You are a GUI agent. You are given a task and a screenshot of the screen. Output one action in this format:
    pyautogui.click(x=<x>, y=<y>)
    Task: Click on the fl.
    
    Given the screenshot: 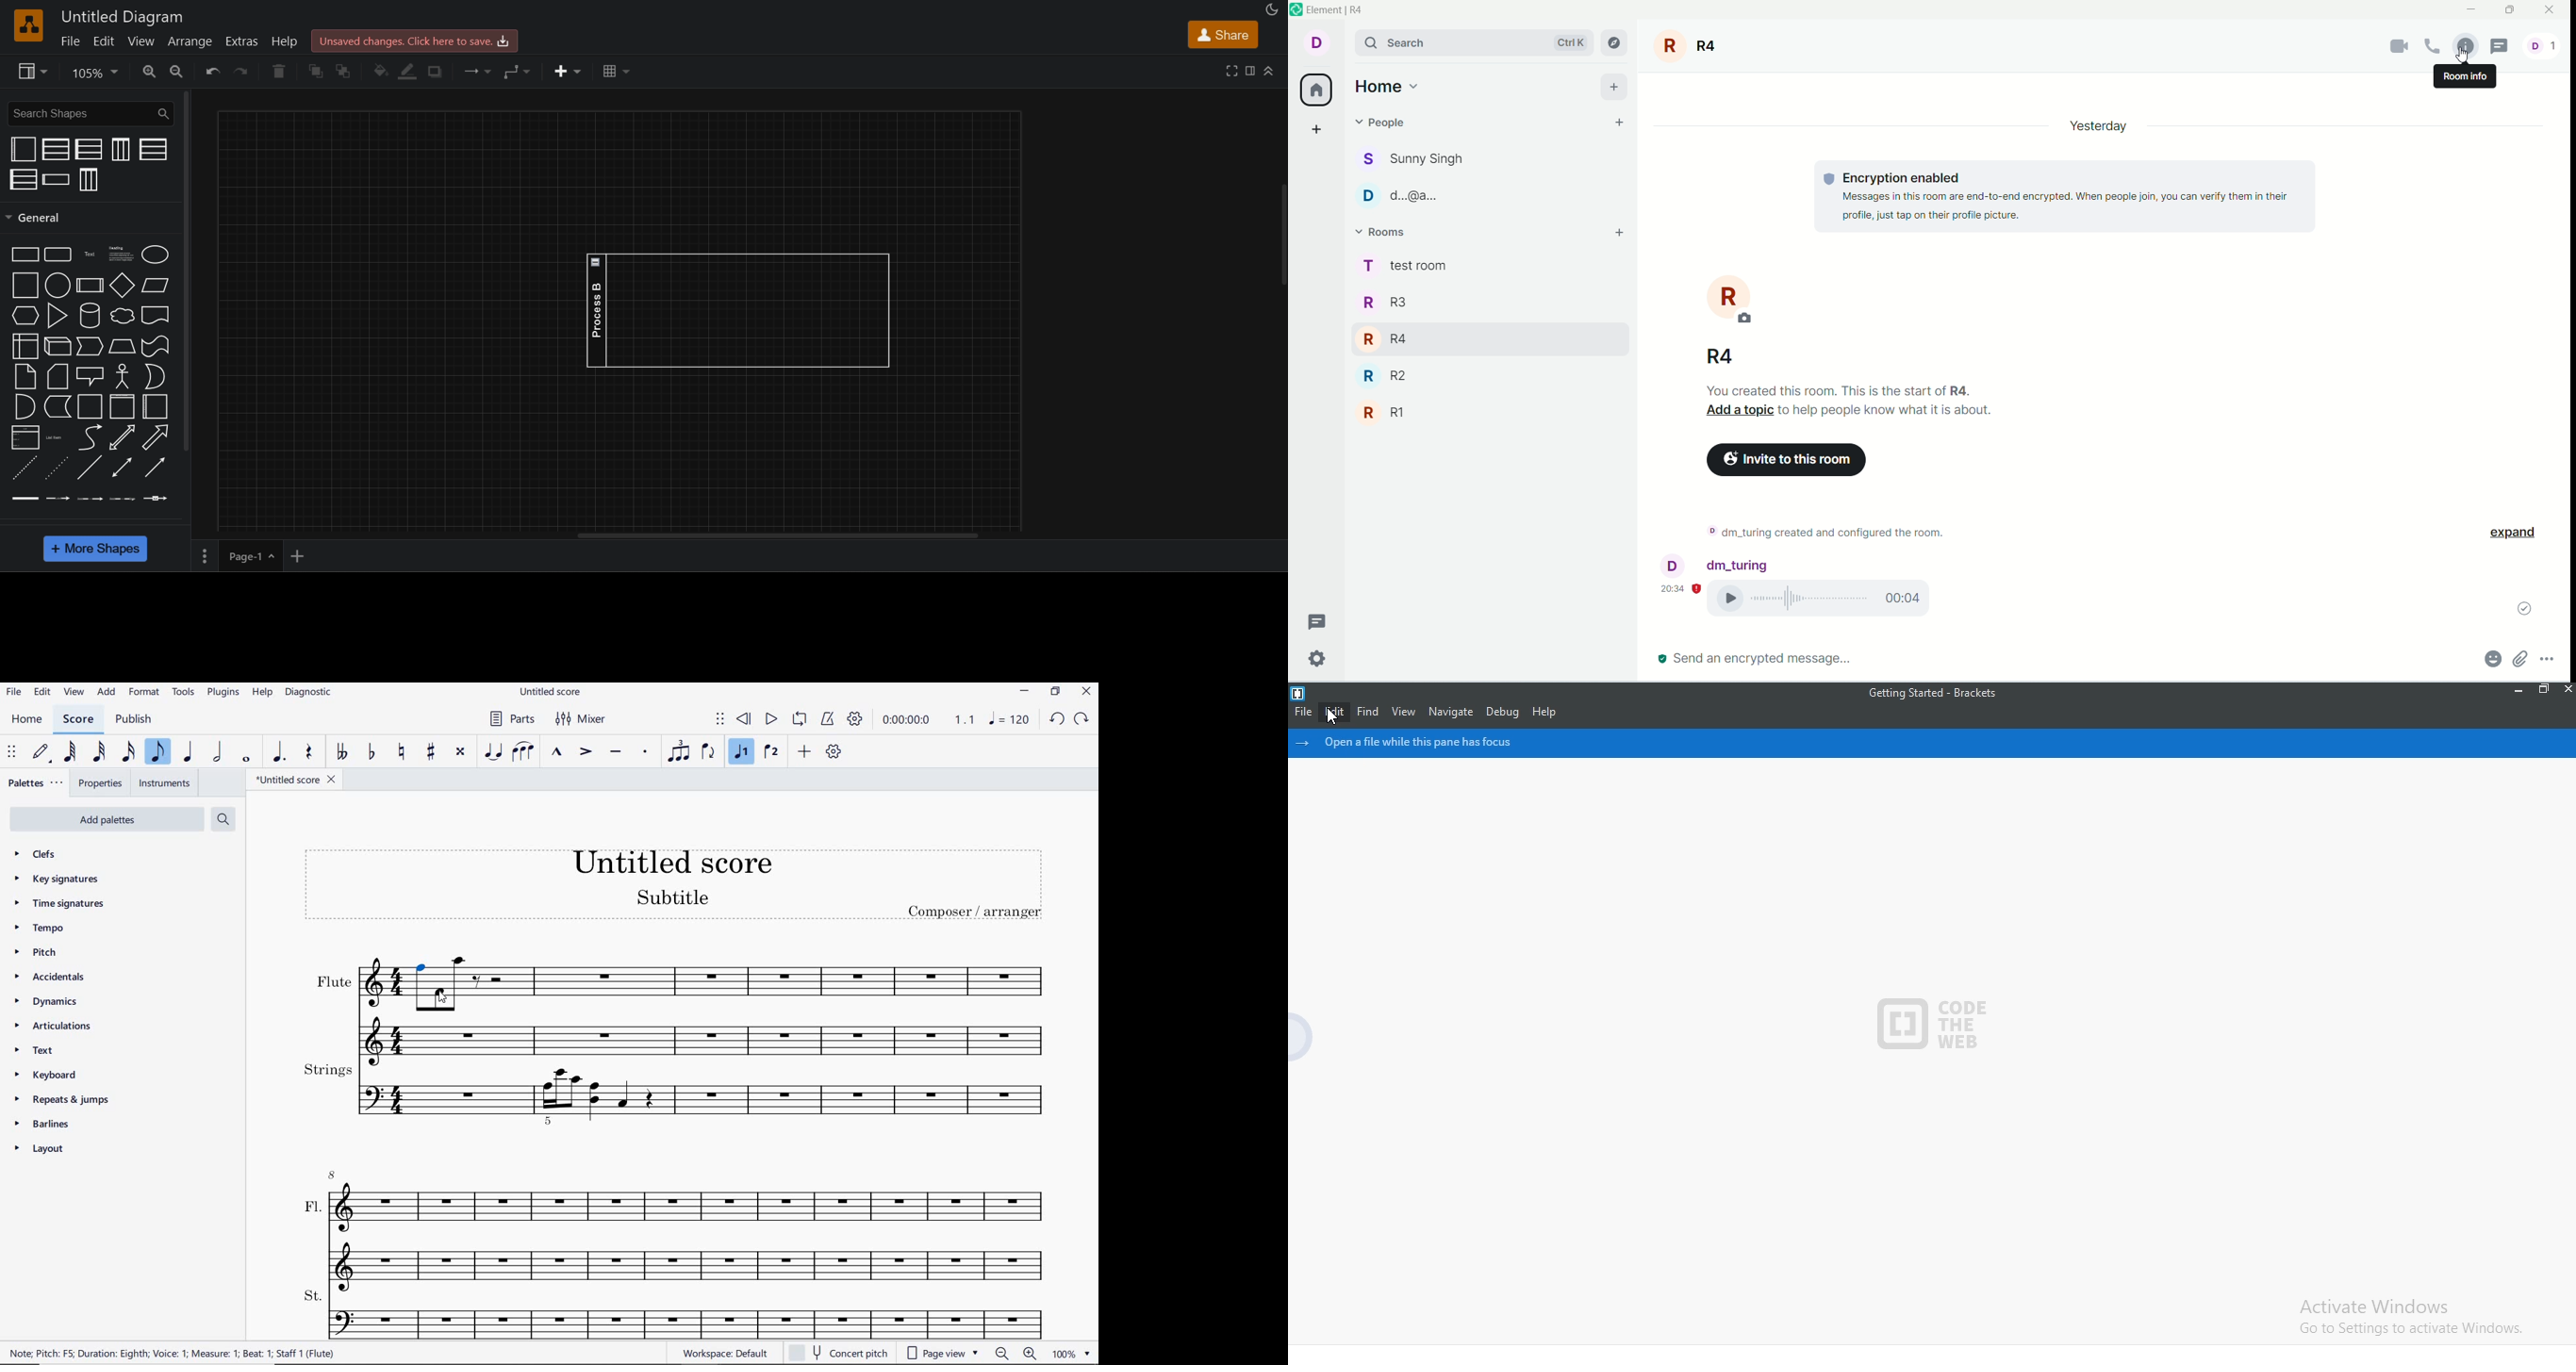 What is the action you would take?
    pyautogui.click(x=689, y=1226)
    